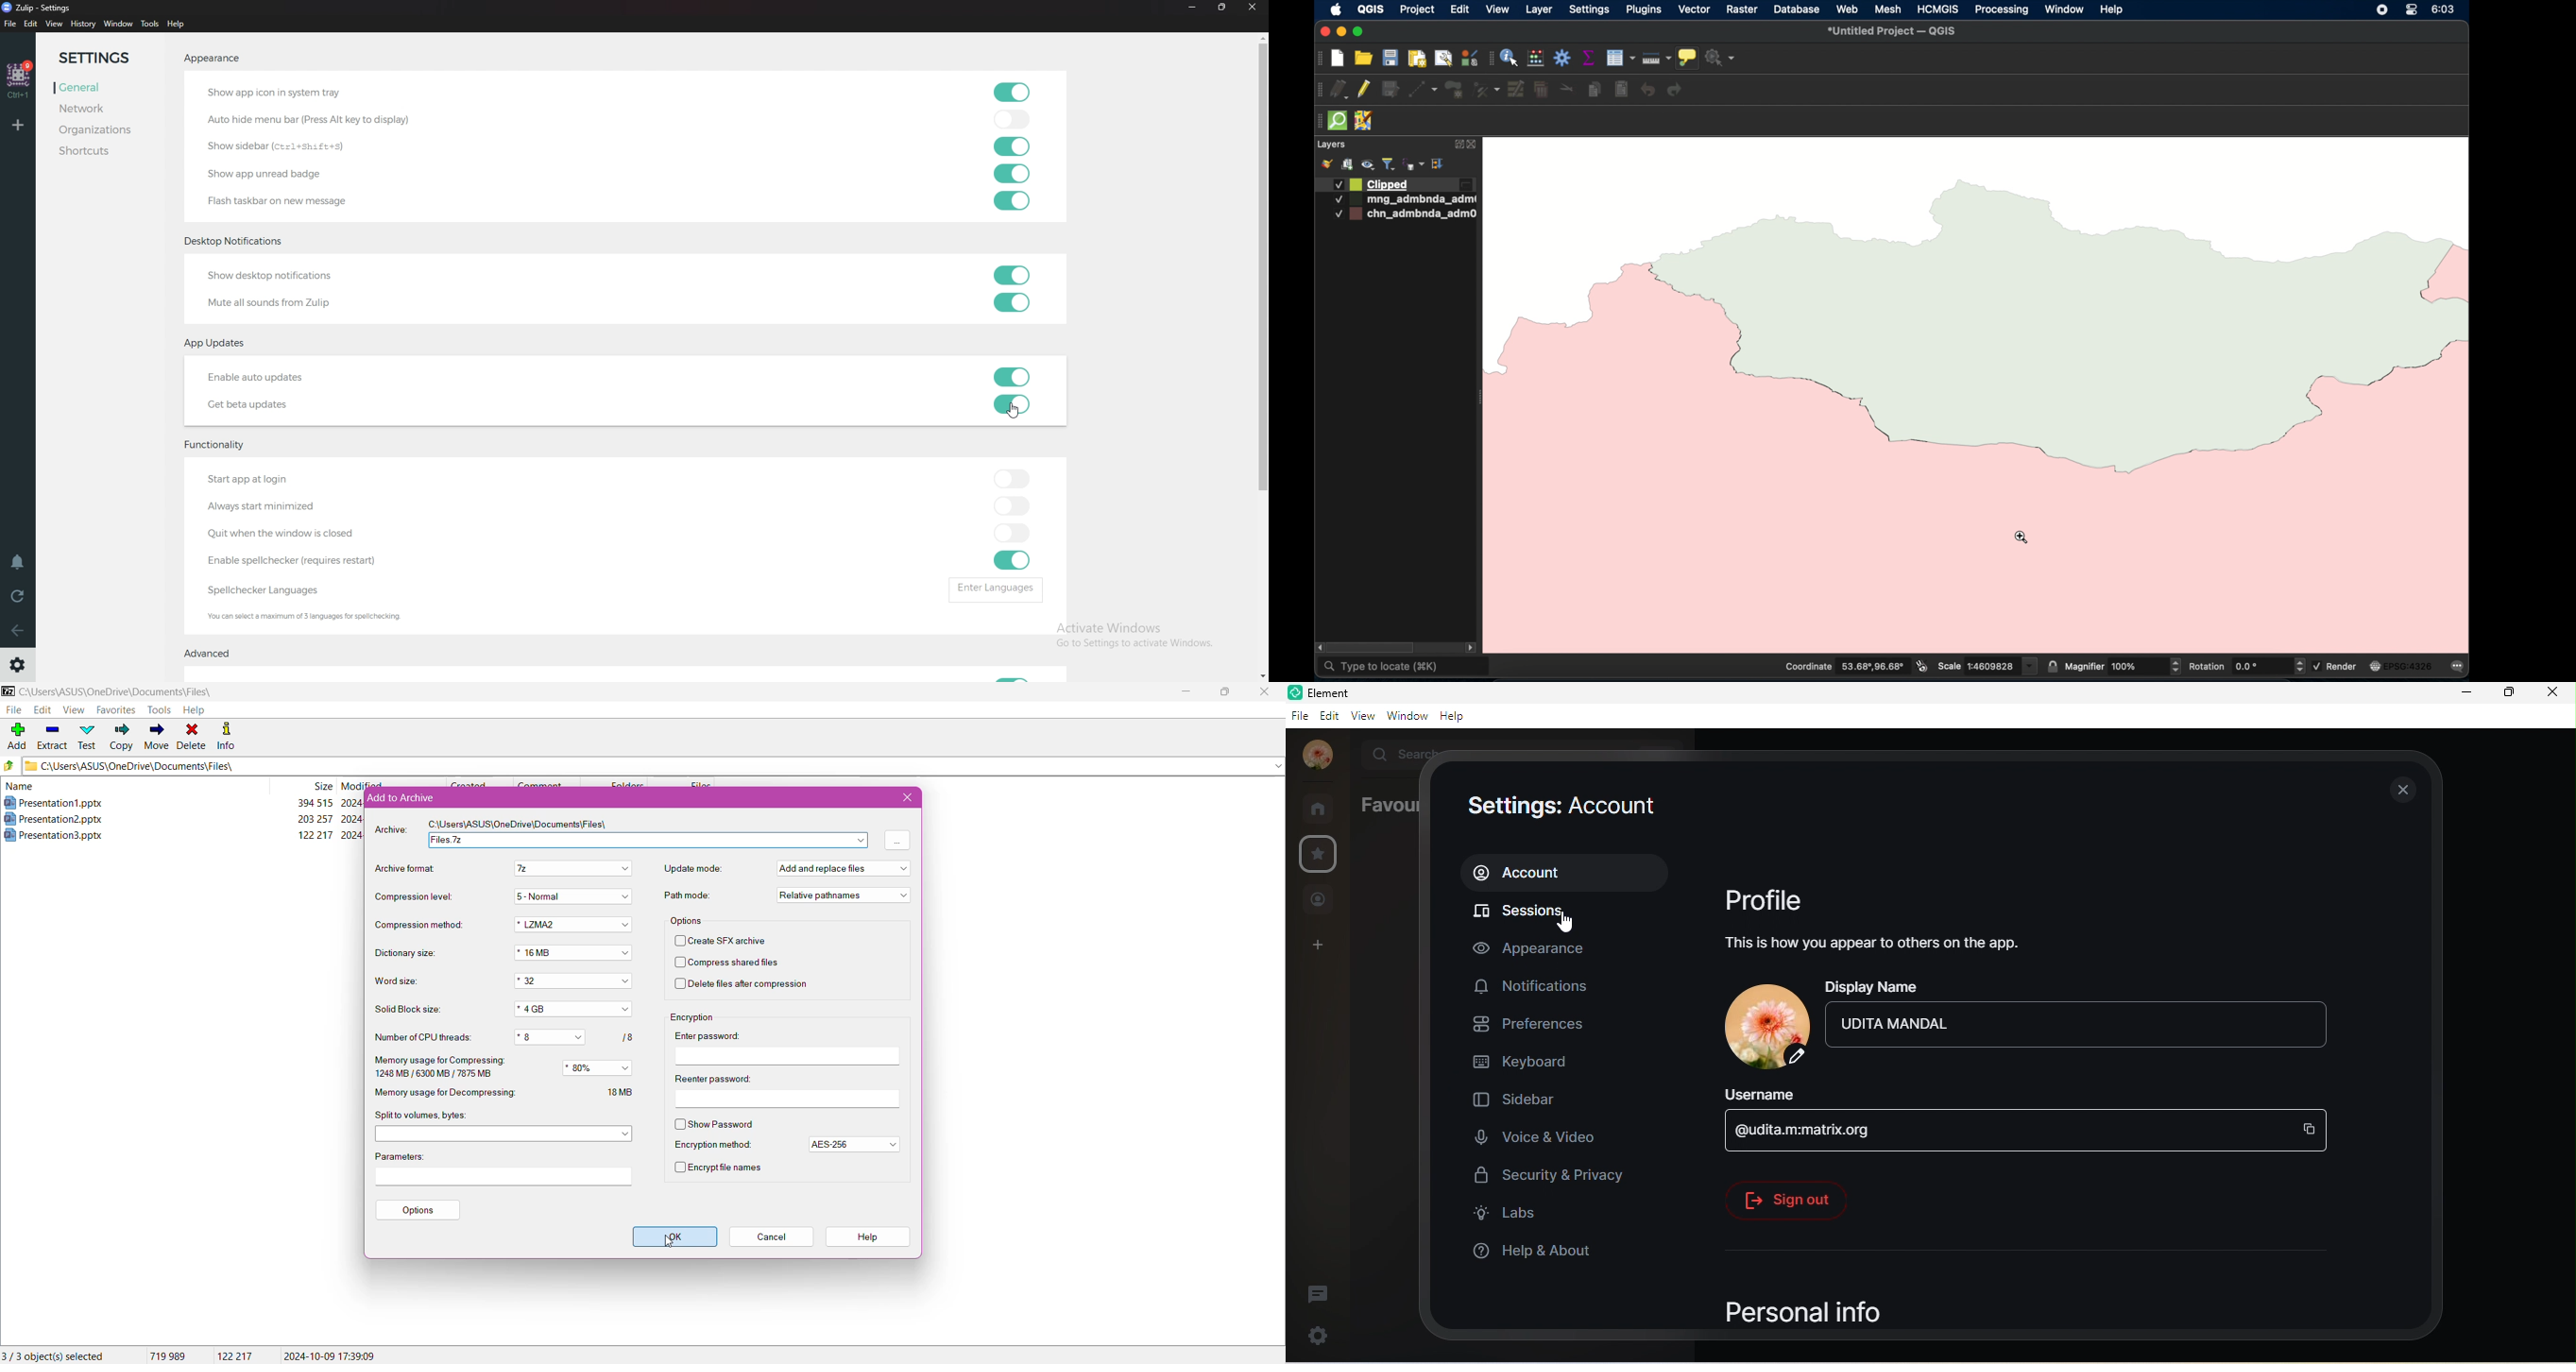 The height and width of the screenshot is (1372, 2576). Describe the element at coordinates (1766, 1027) in the screenshot. I see `display image` at that location.